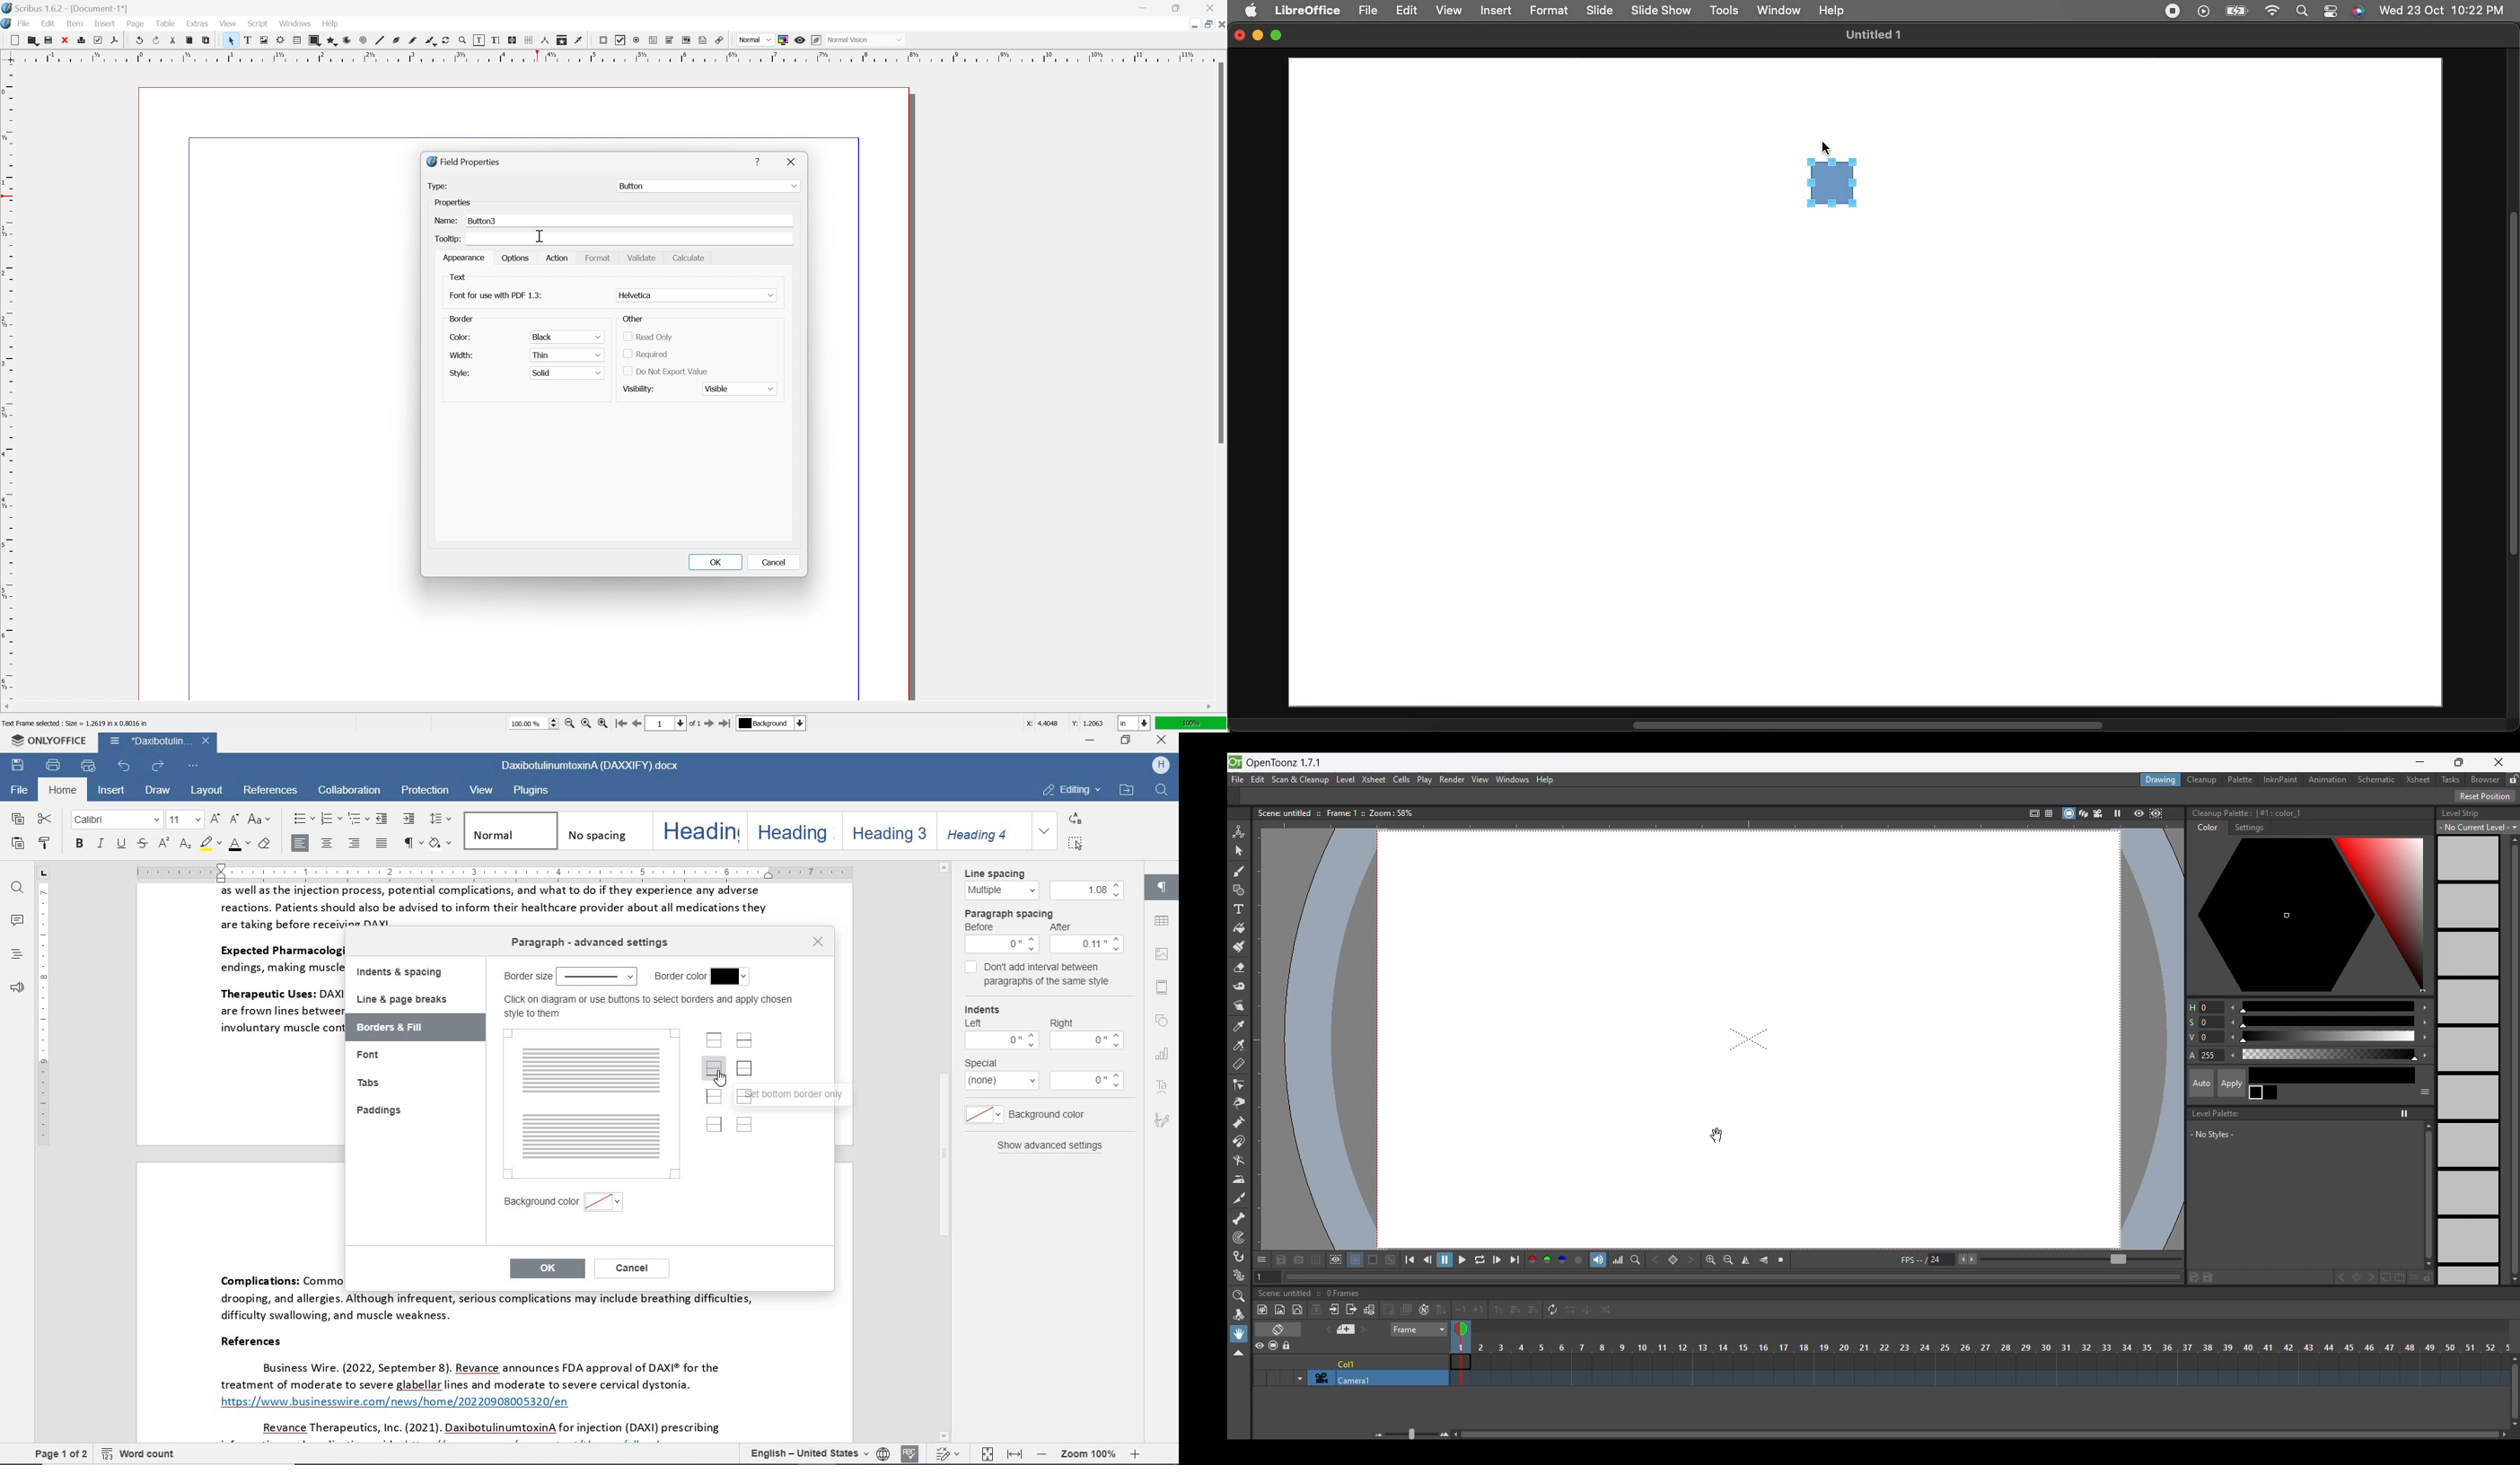 The image size is (2520, 1484). I want to click on tabs, so click(370, 1081).